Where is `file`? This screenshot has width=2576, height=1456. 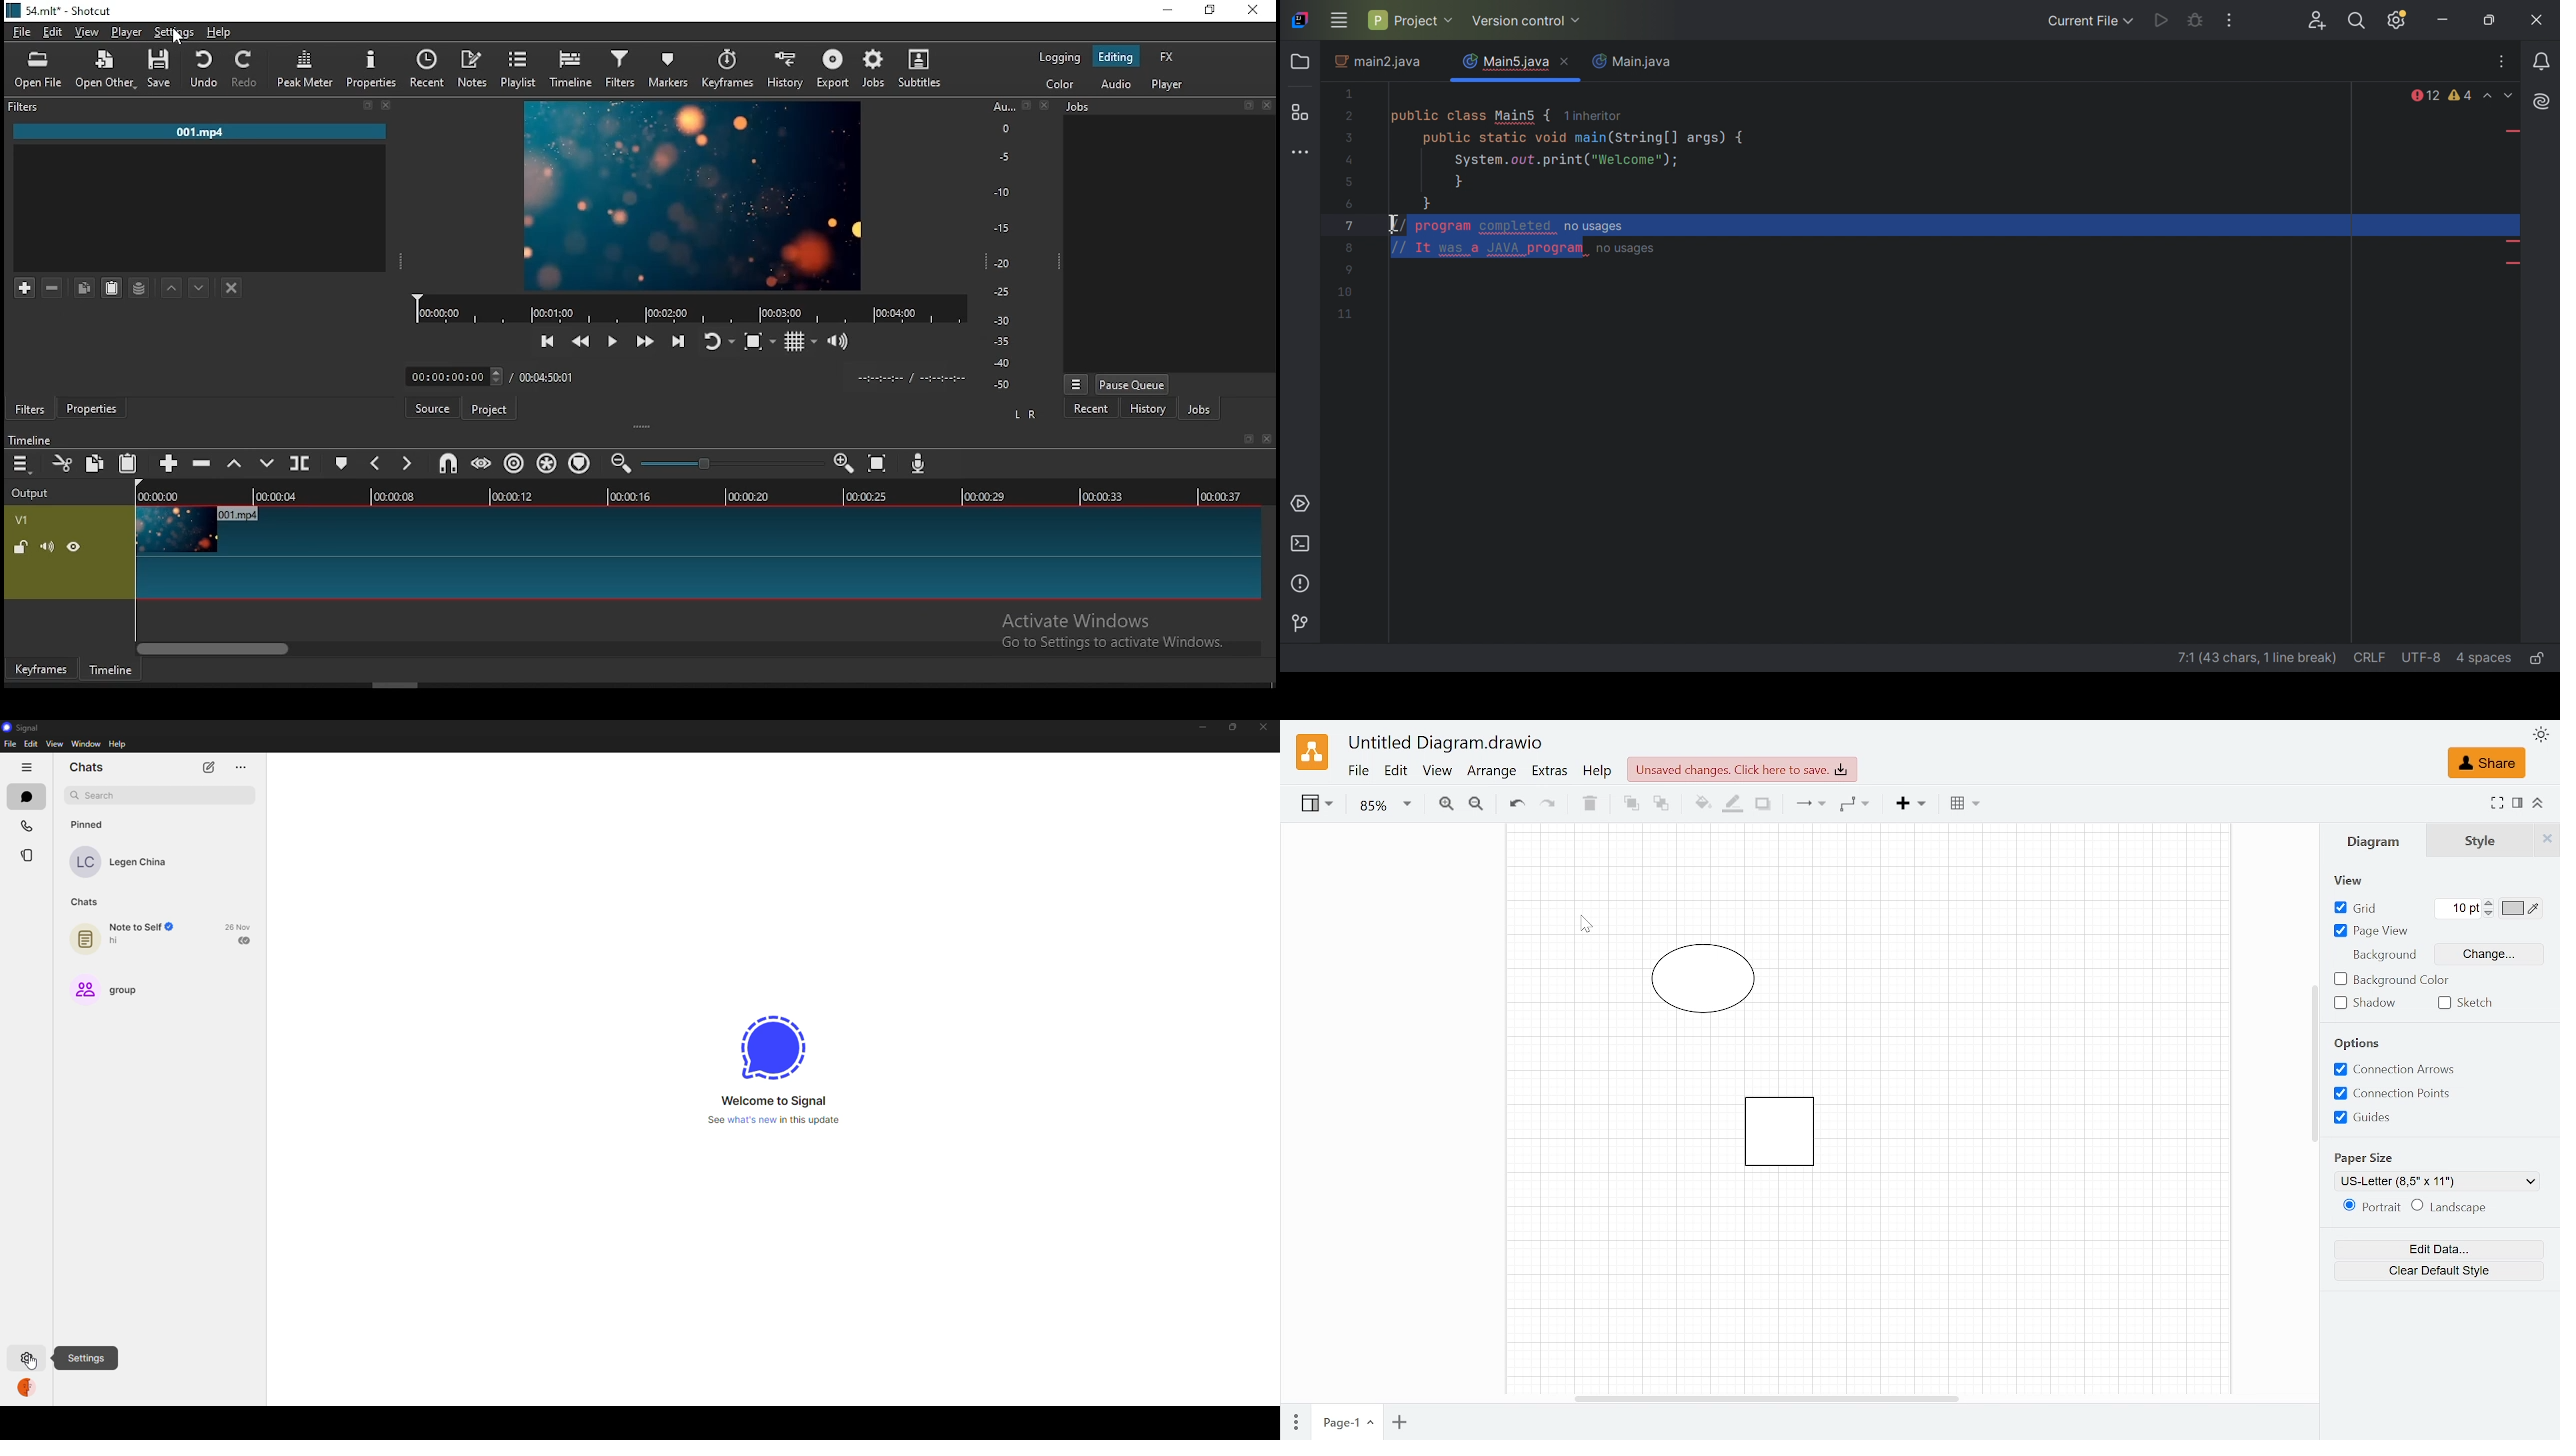
file is located at coordinates (22, 34).